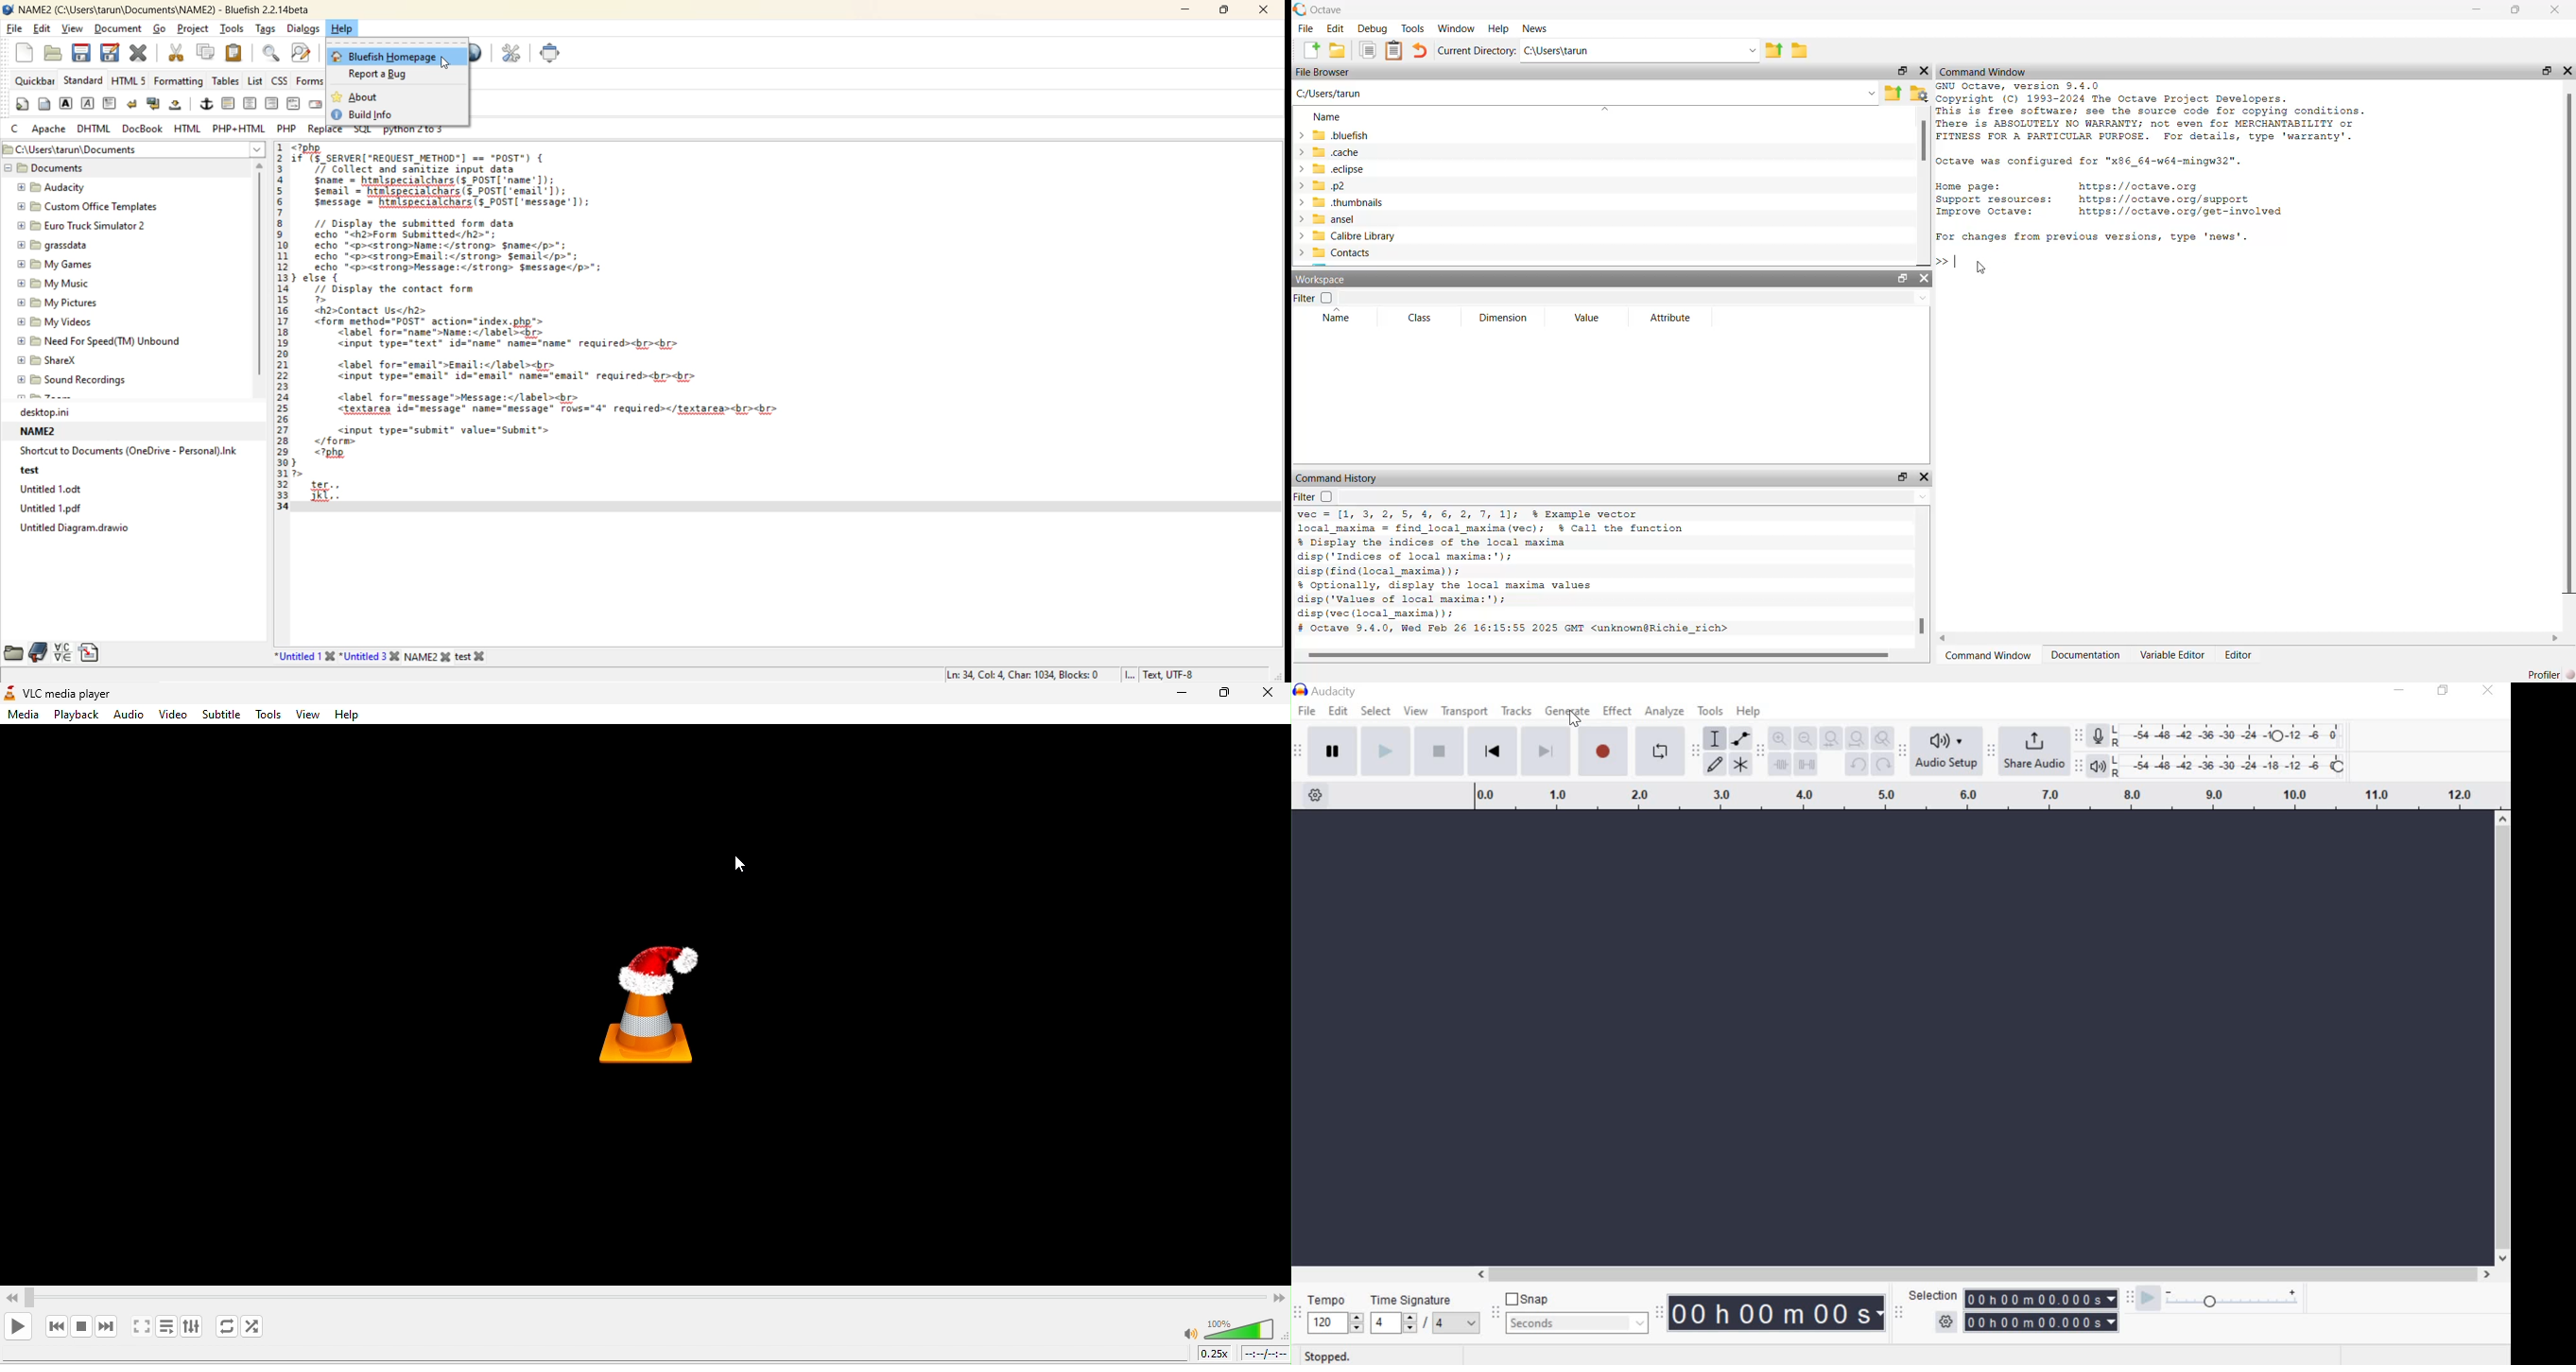 Image resolution: width=2576 pixels, height=1372 pixels. Describe the element at coordinates (223, 1326) in the screenshot. I see `Replay` at that location.